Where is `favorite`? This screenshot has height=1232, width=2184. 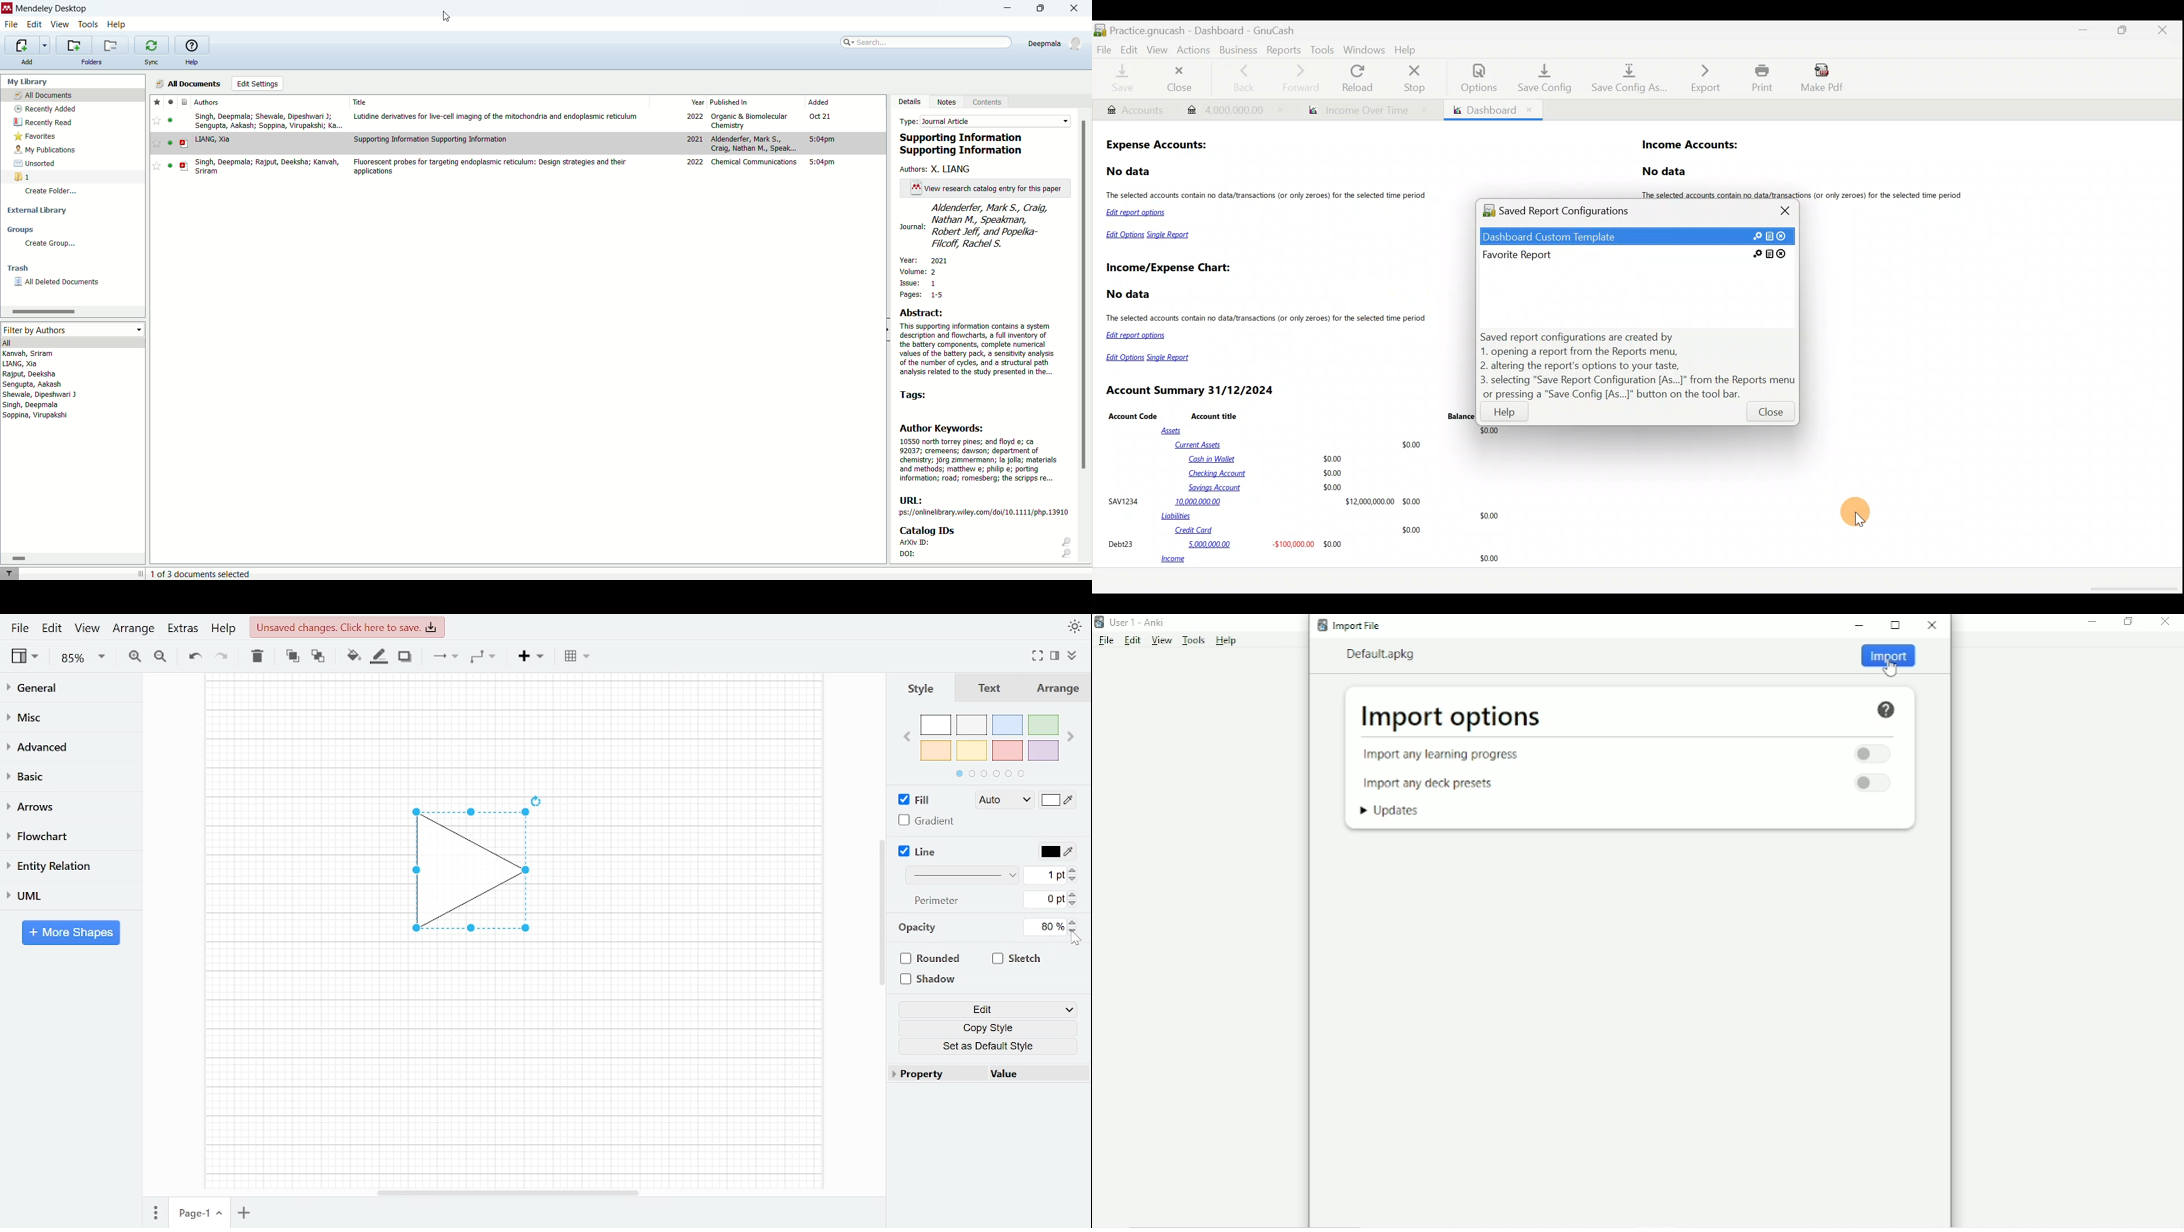 favorite is located at coordinates (156, 143).